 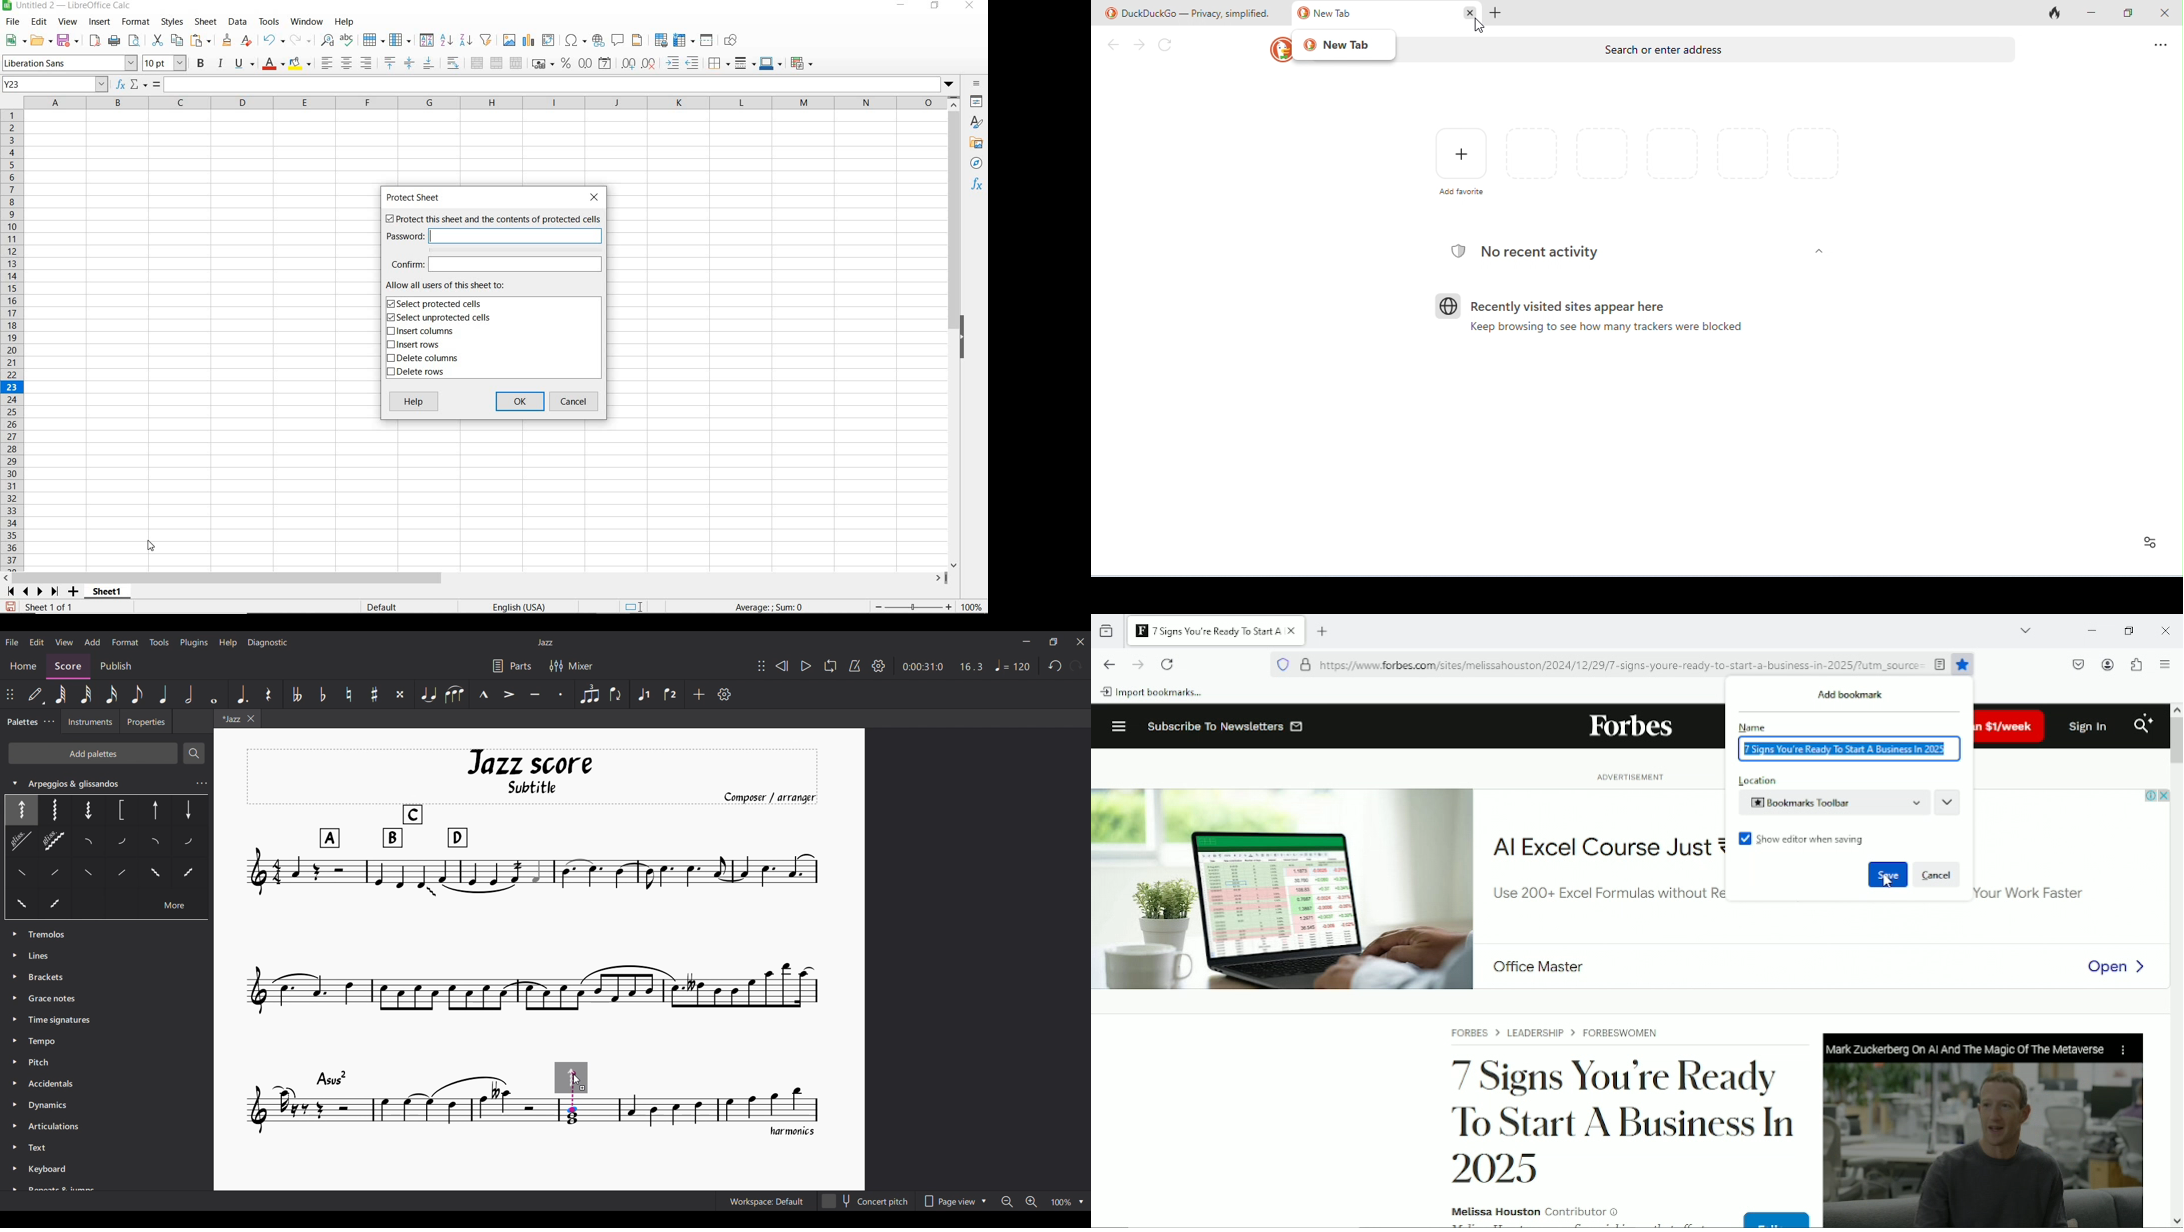 What do you see at coordinates (476, 63) in the screenshot?
I see `MERGE AND CENTER OR UNMERGE CELLS` at bounding box center [476, 63].